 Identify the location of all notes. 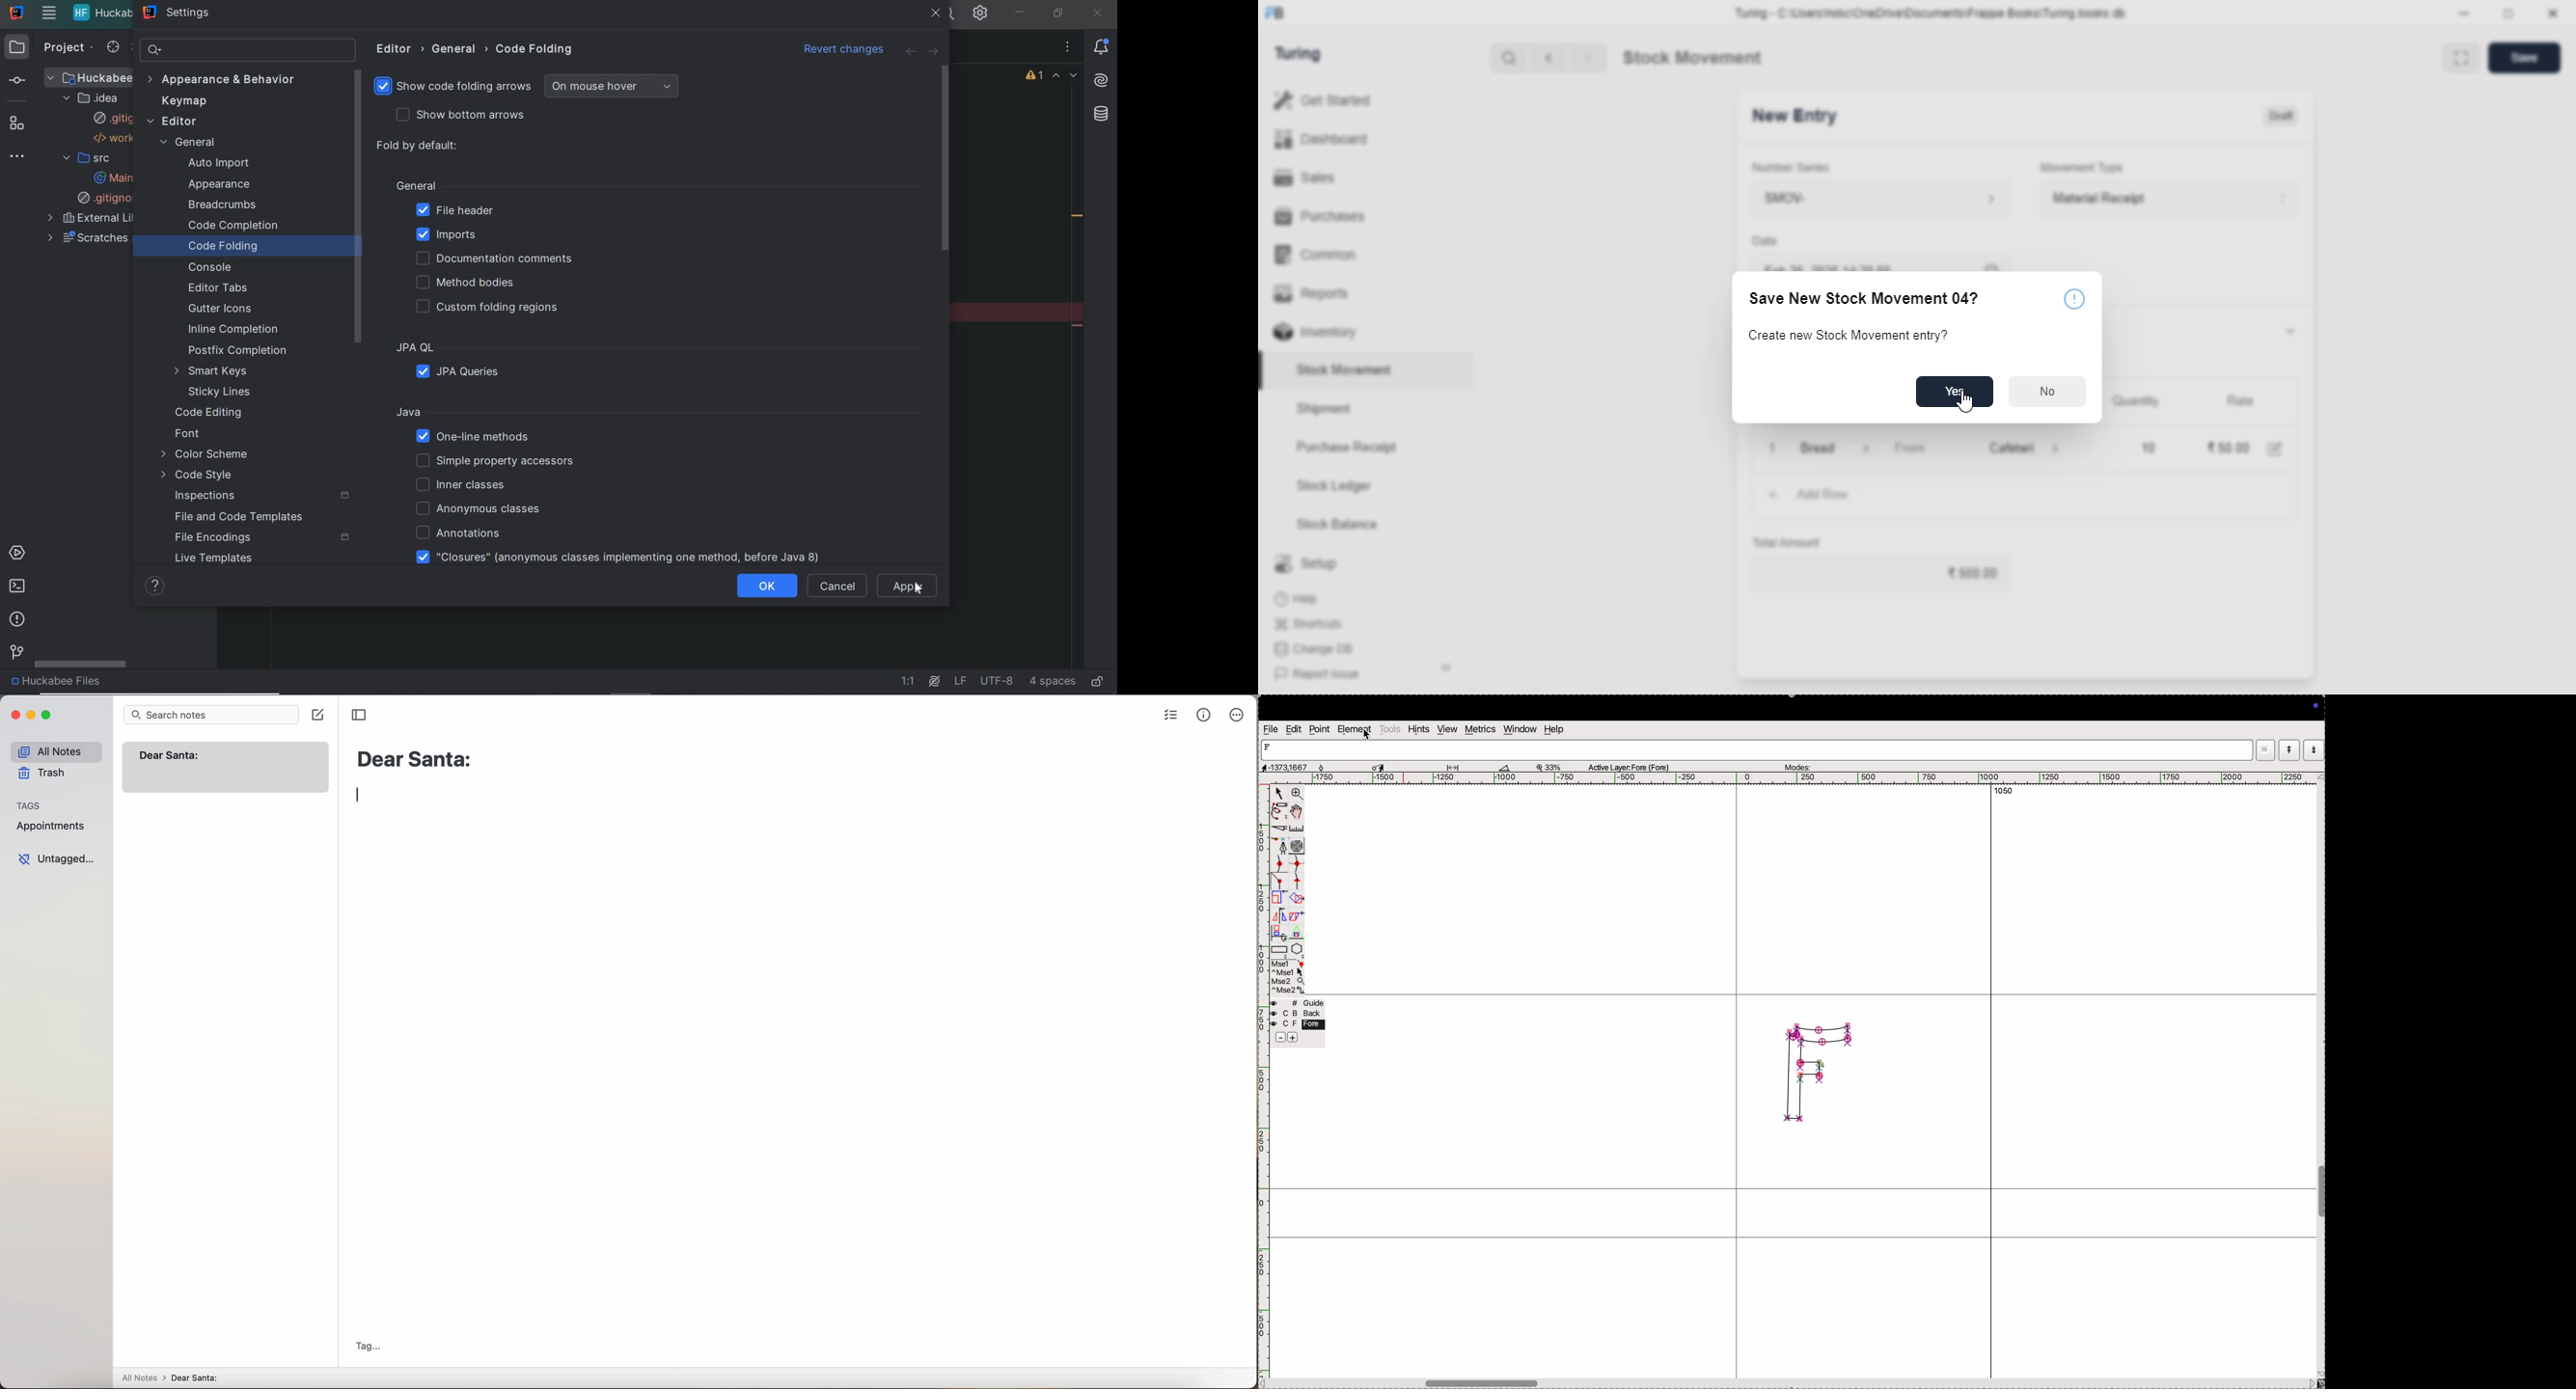
(142, 1377).